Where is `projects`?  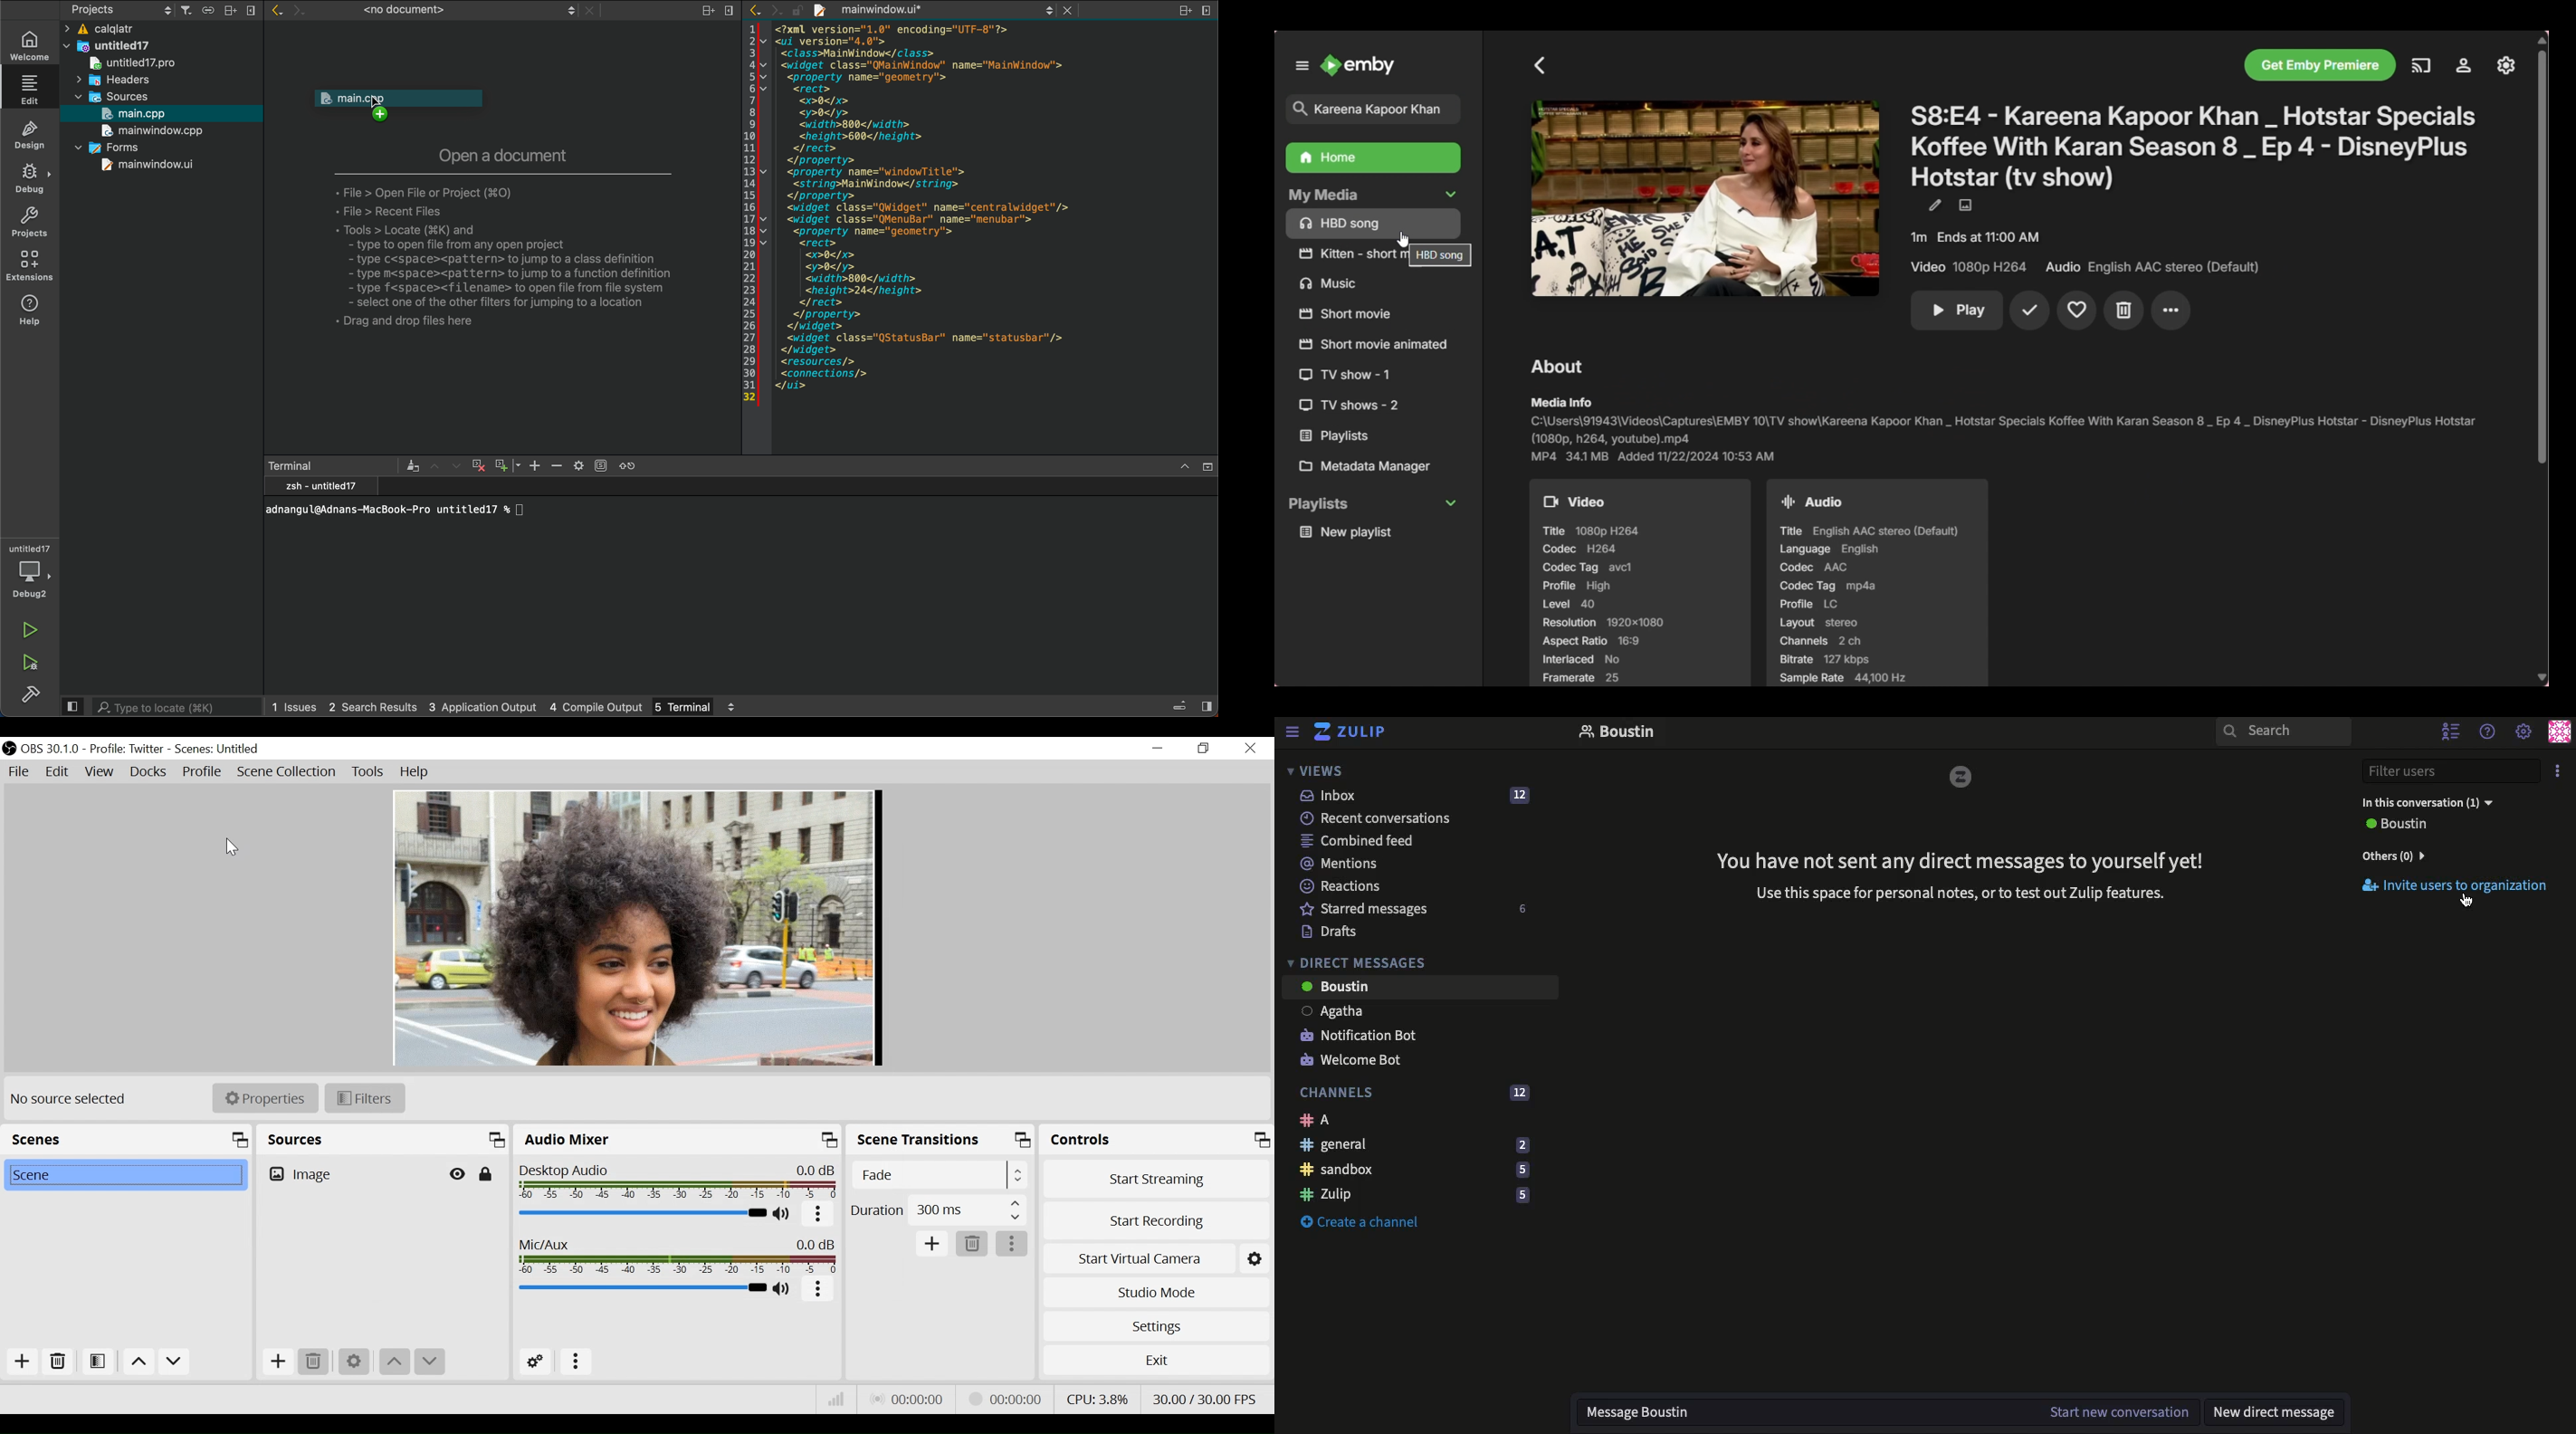 projects is located at coordinates (31, 221).